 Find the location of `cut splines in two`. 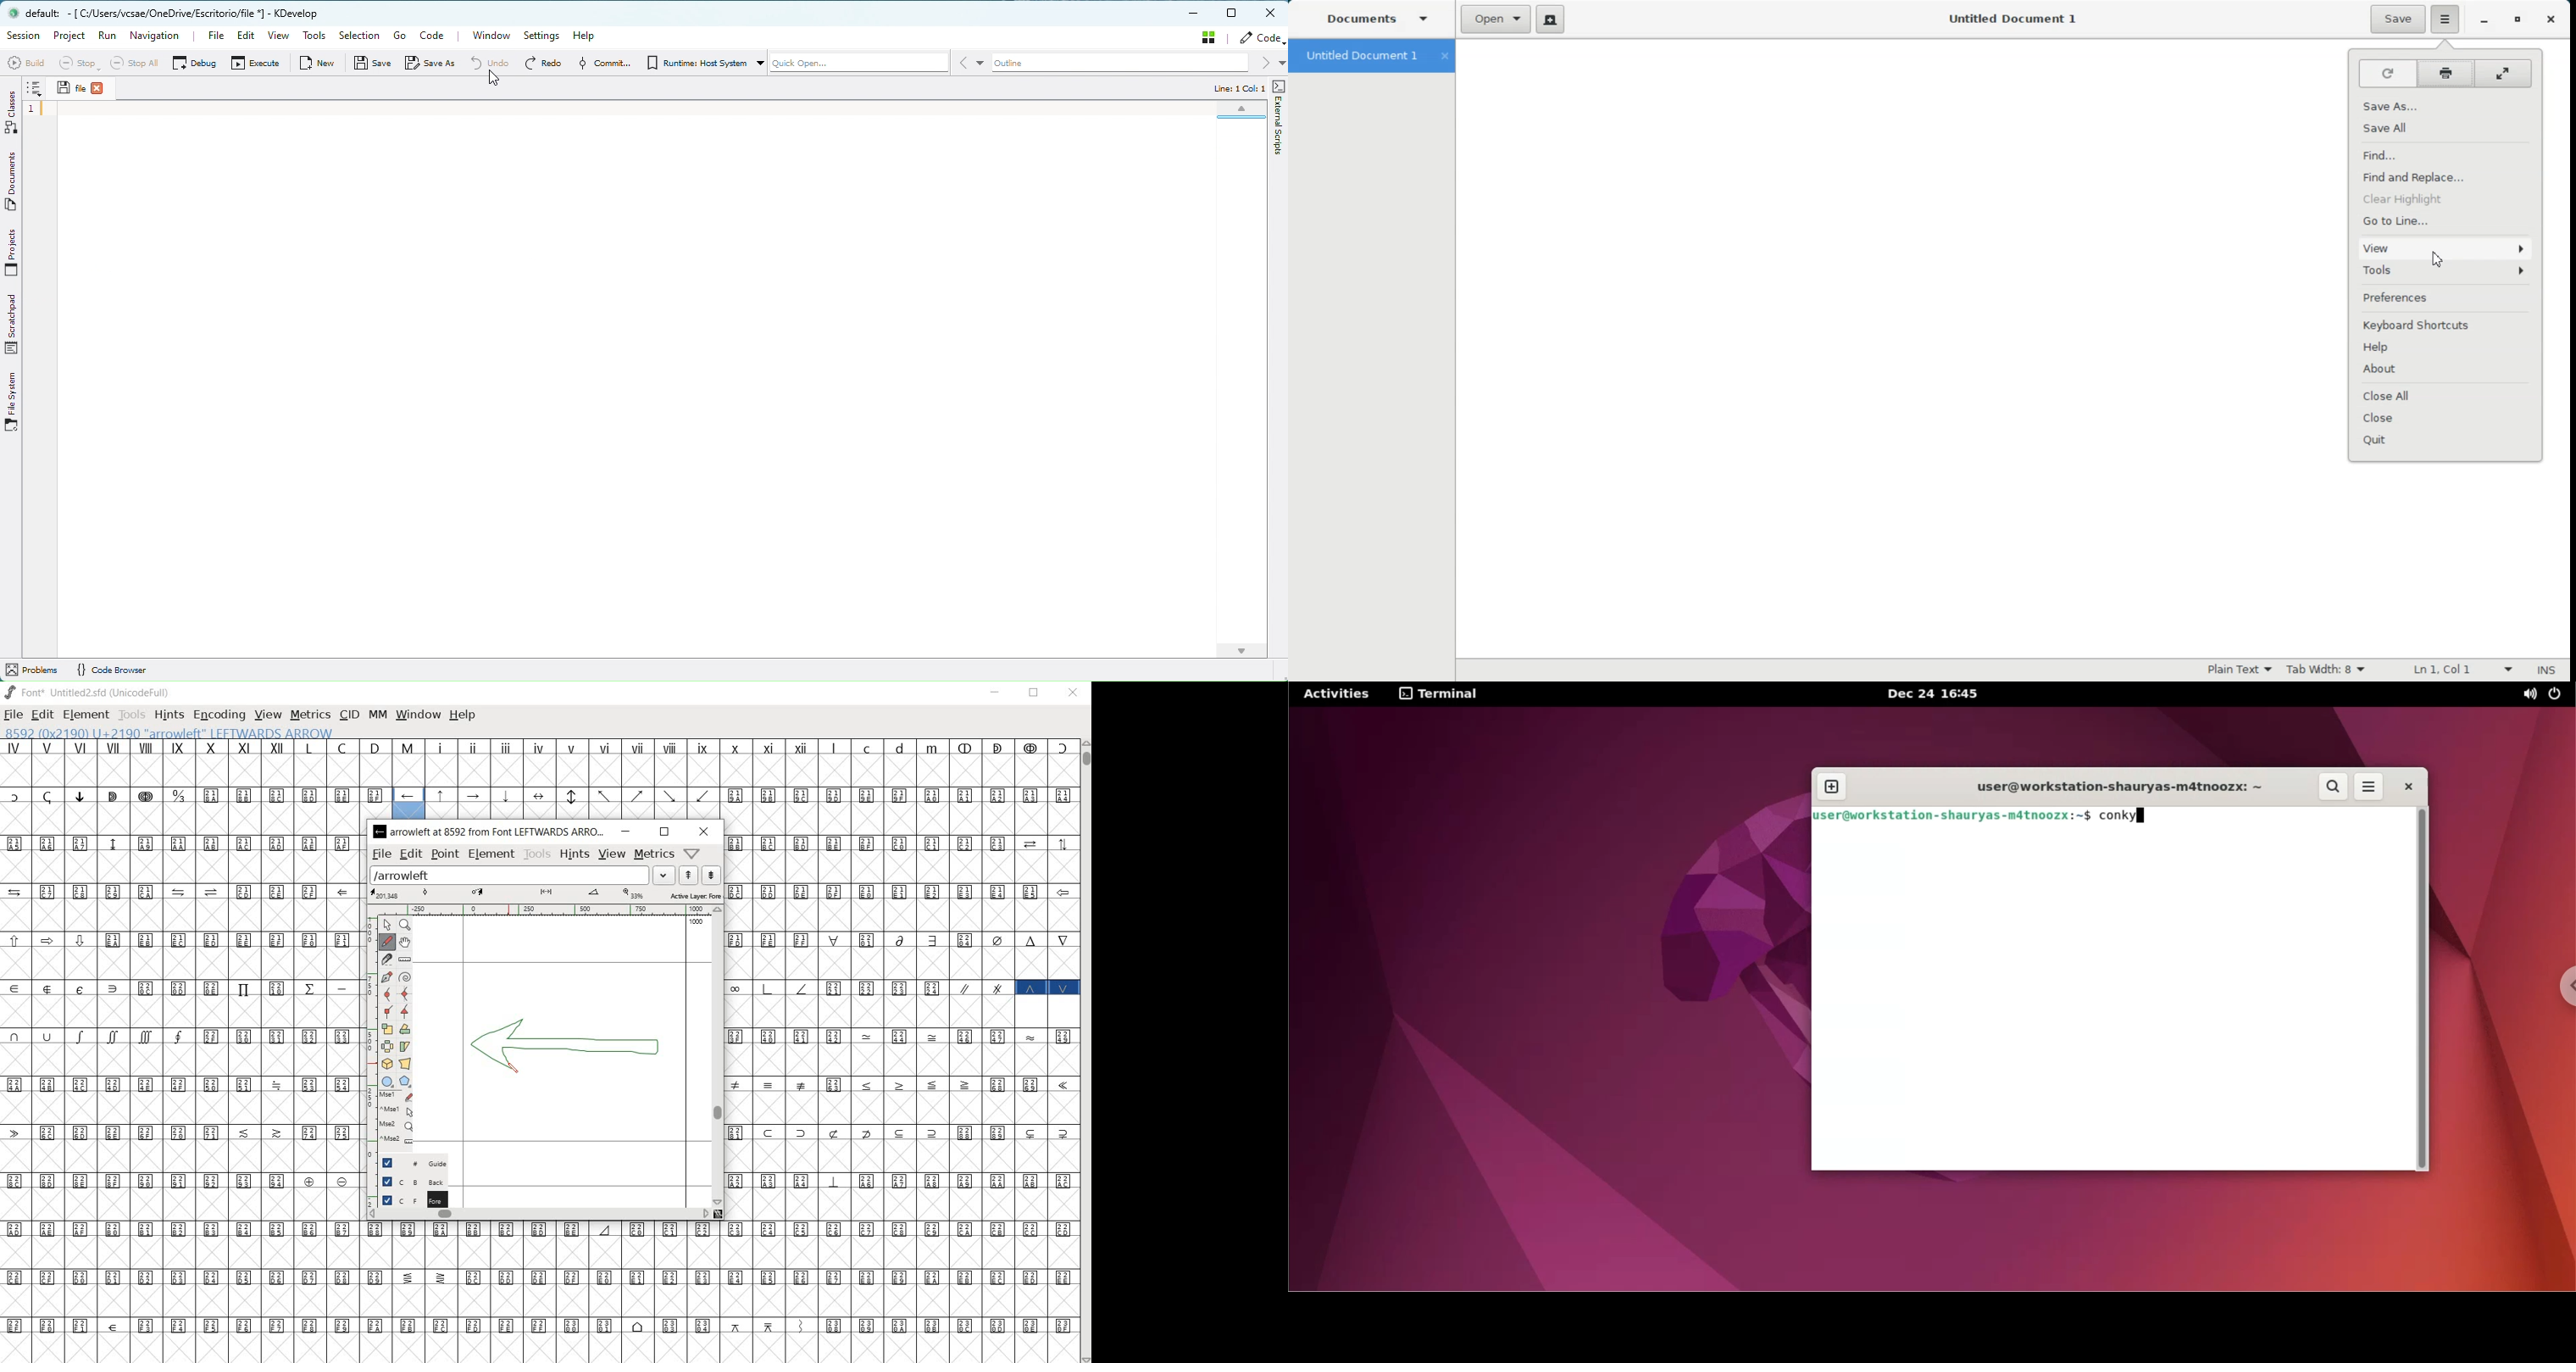

cut splines in two is located at coordinates (386, 959).